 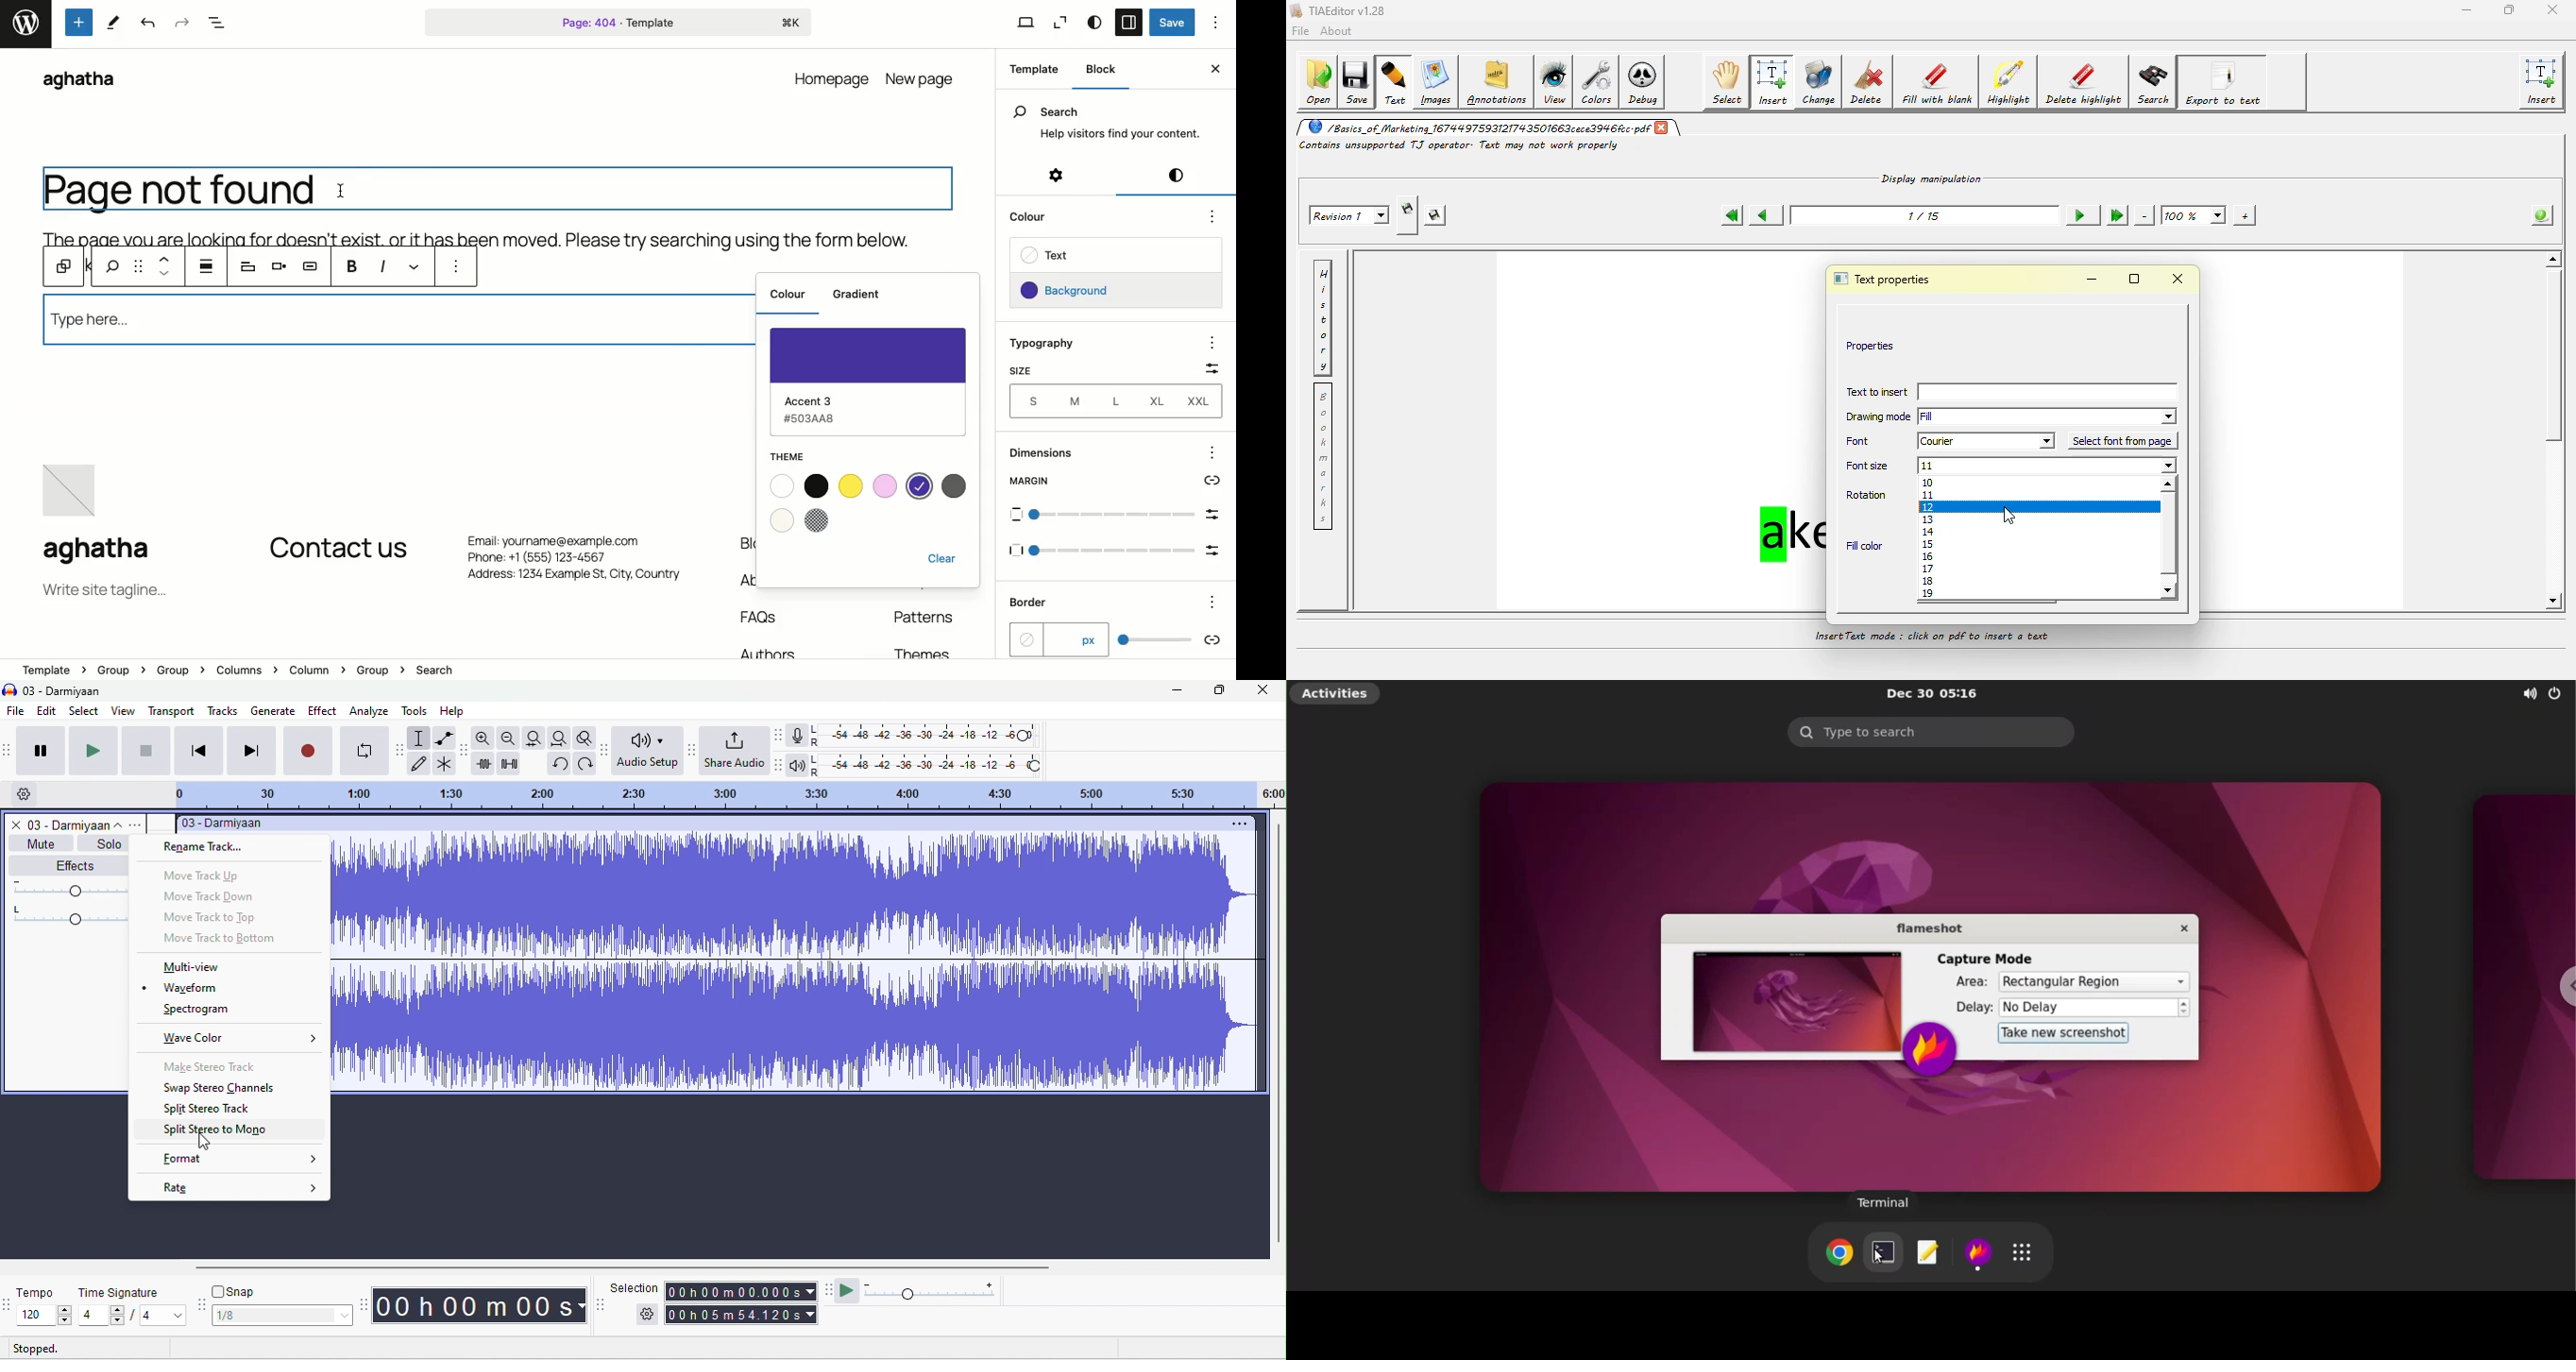 What do you see at coordinates (283, 1315) in the screenshot?
I see `select snapping` at bounding box center [283, 1315].